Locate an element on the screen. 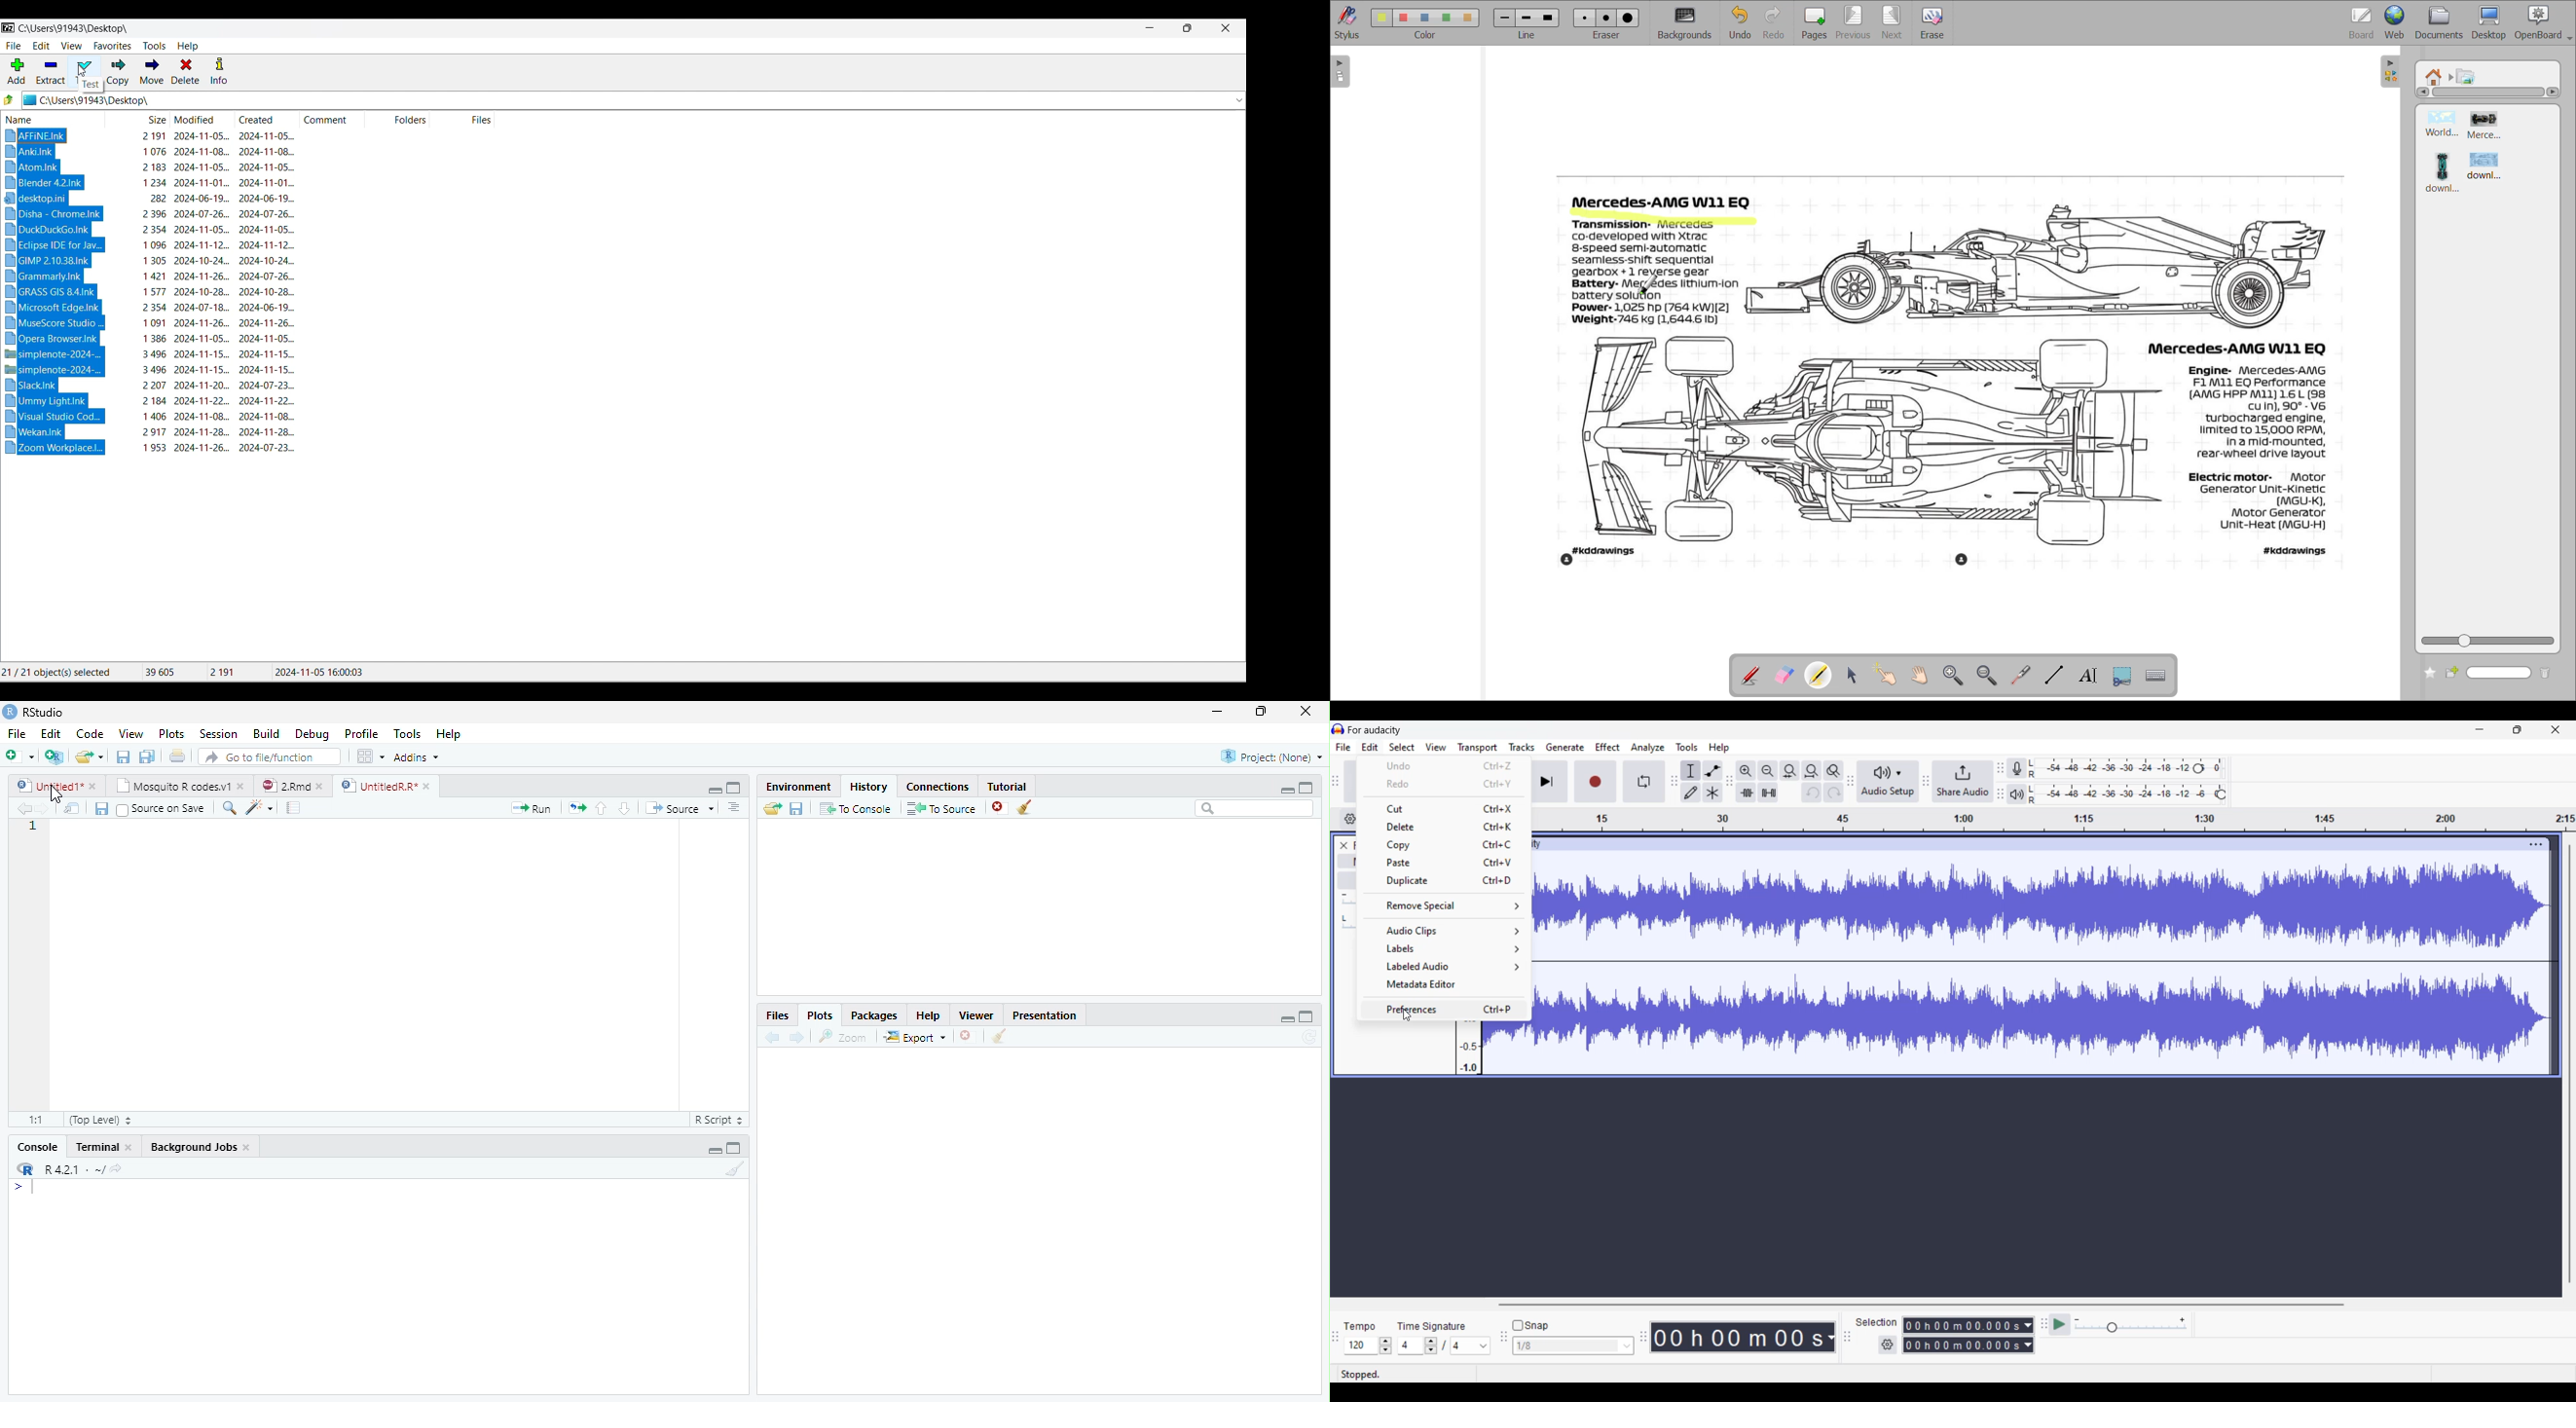  Code is located at coordinates (89, 733).